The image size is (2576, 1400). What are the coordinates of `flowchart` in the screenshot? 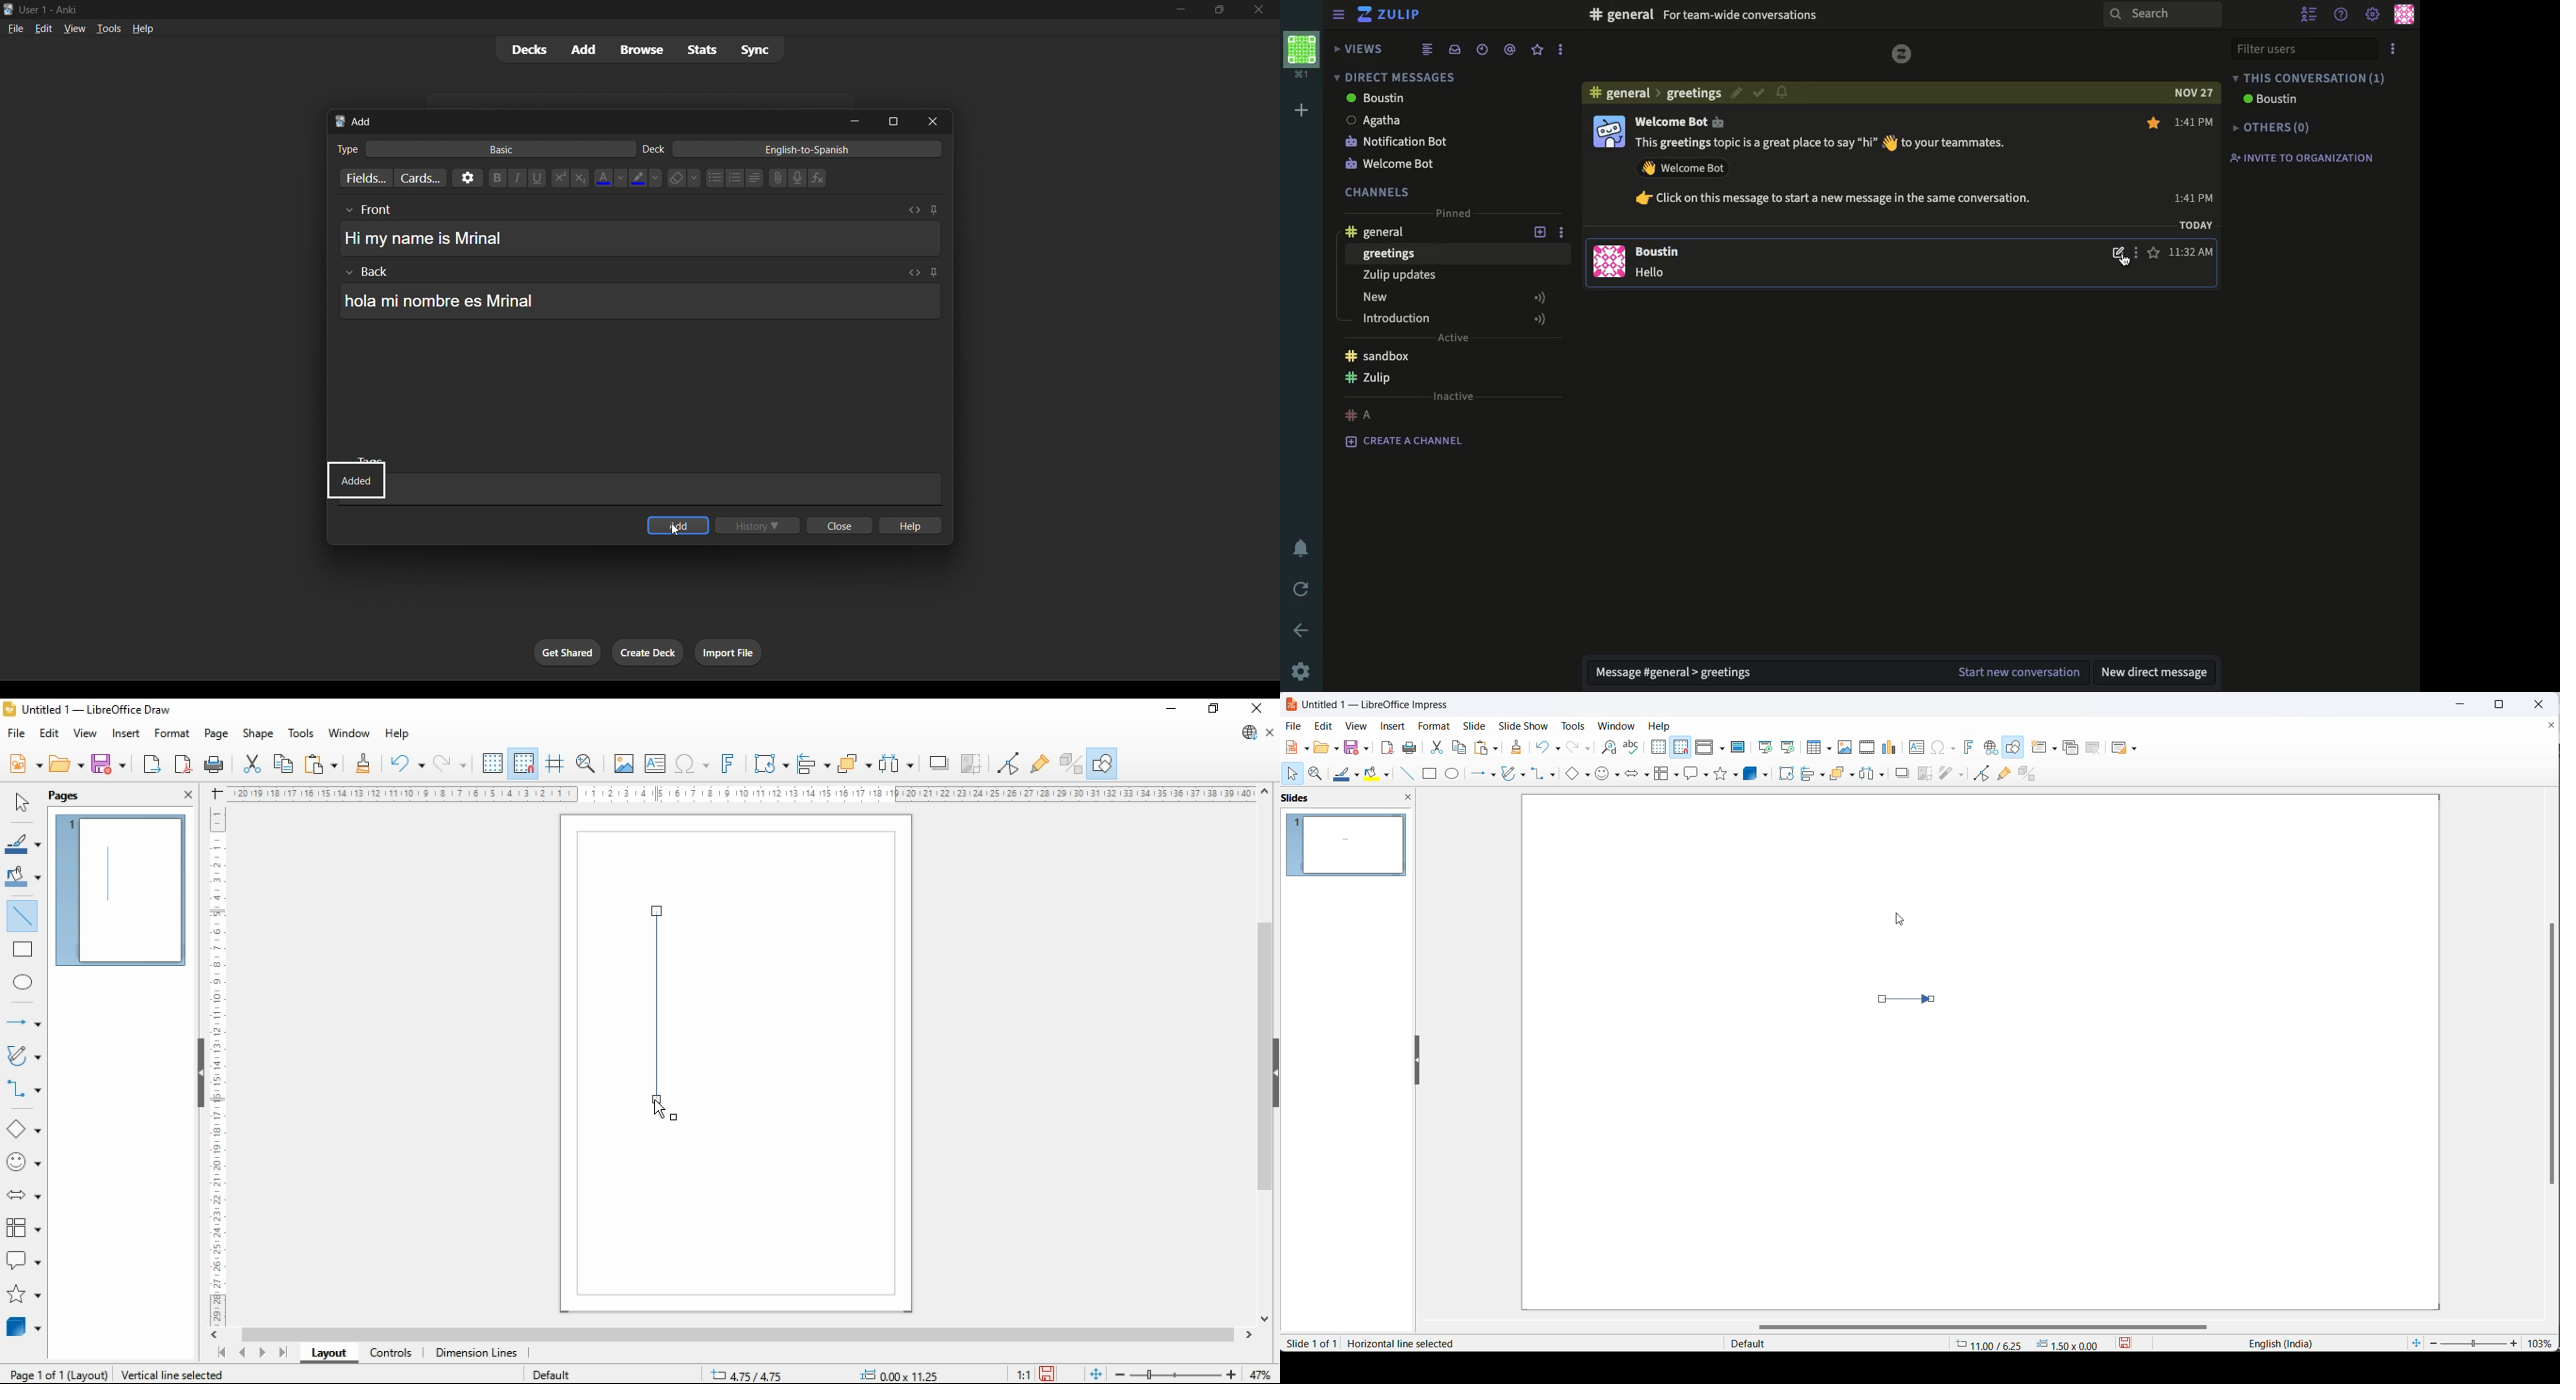 It's located at (24, 1229).